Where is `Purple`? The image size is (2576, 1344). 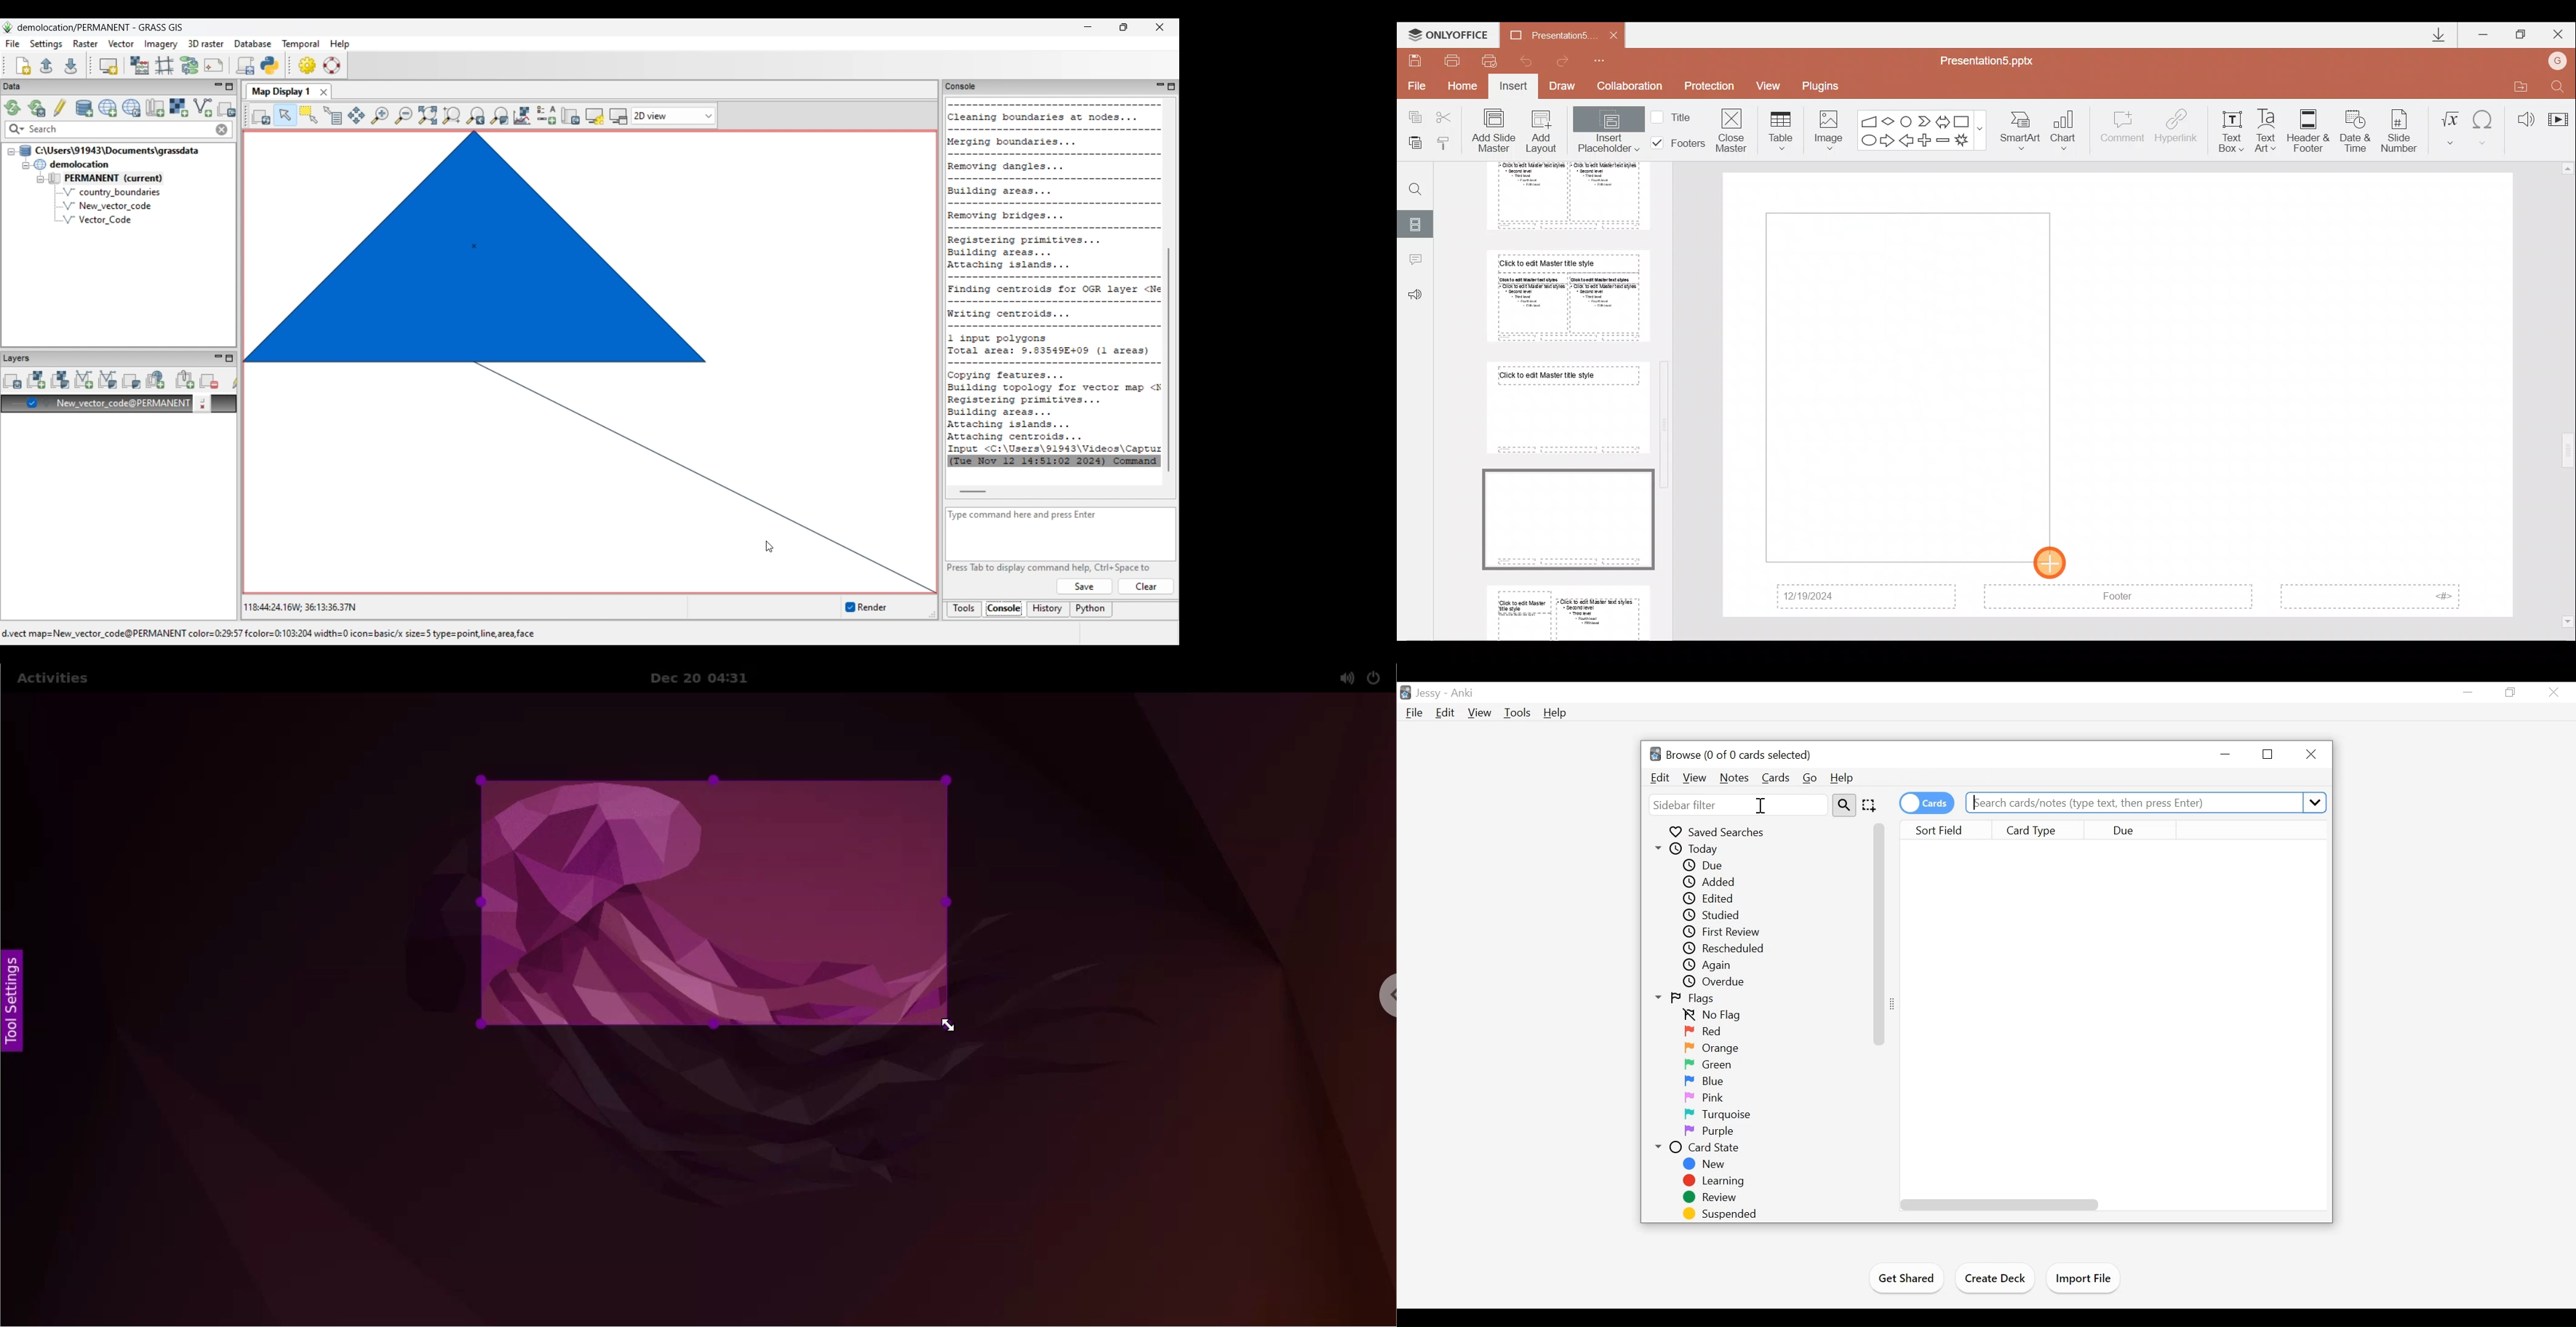 Purple is located at coordinates (1708, 1132).